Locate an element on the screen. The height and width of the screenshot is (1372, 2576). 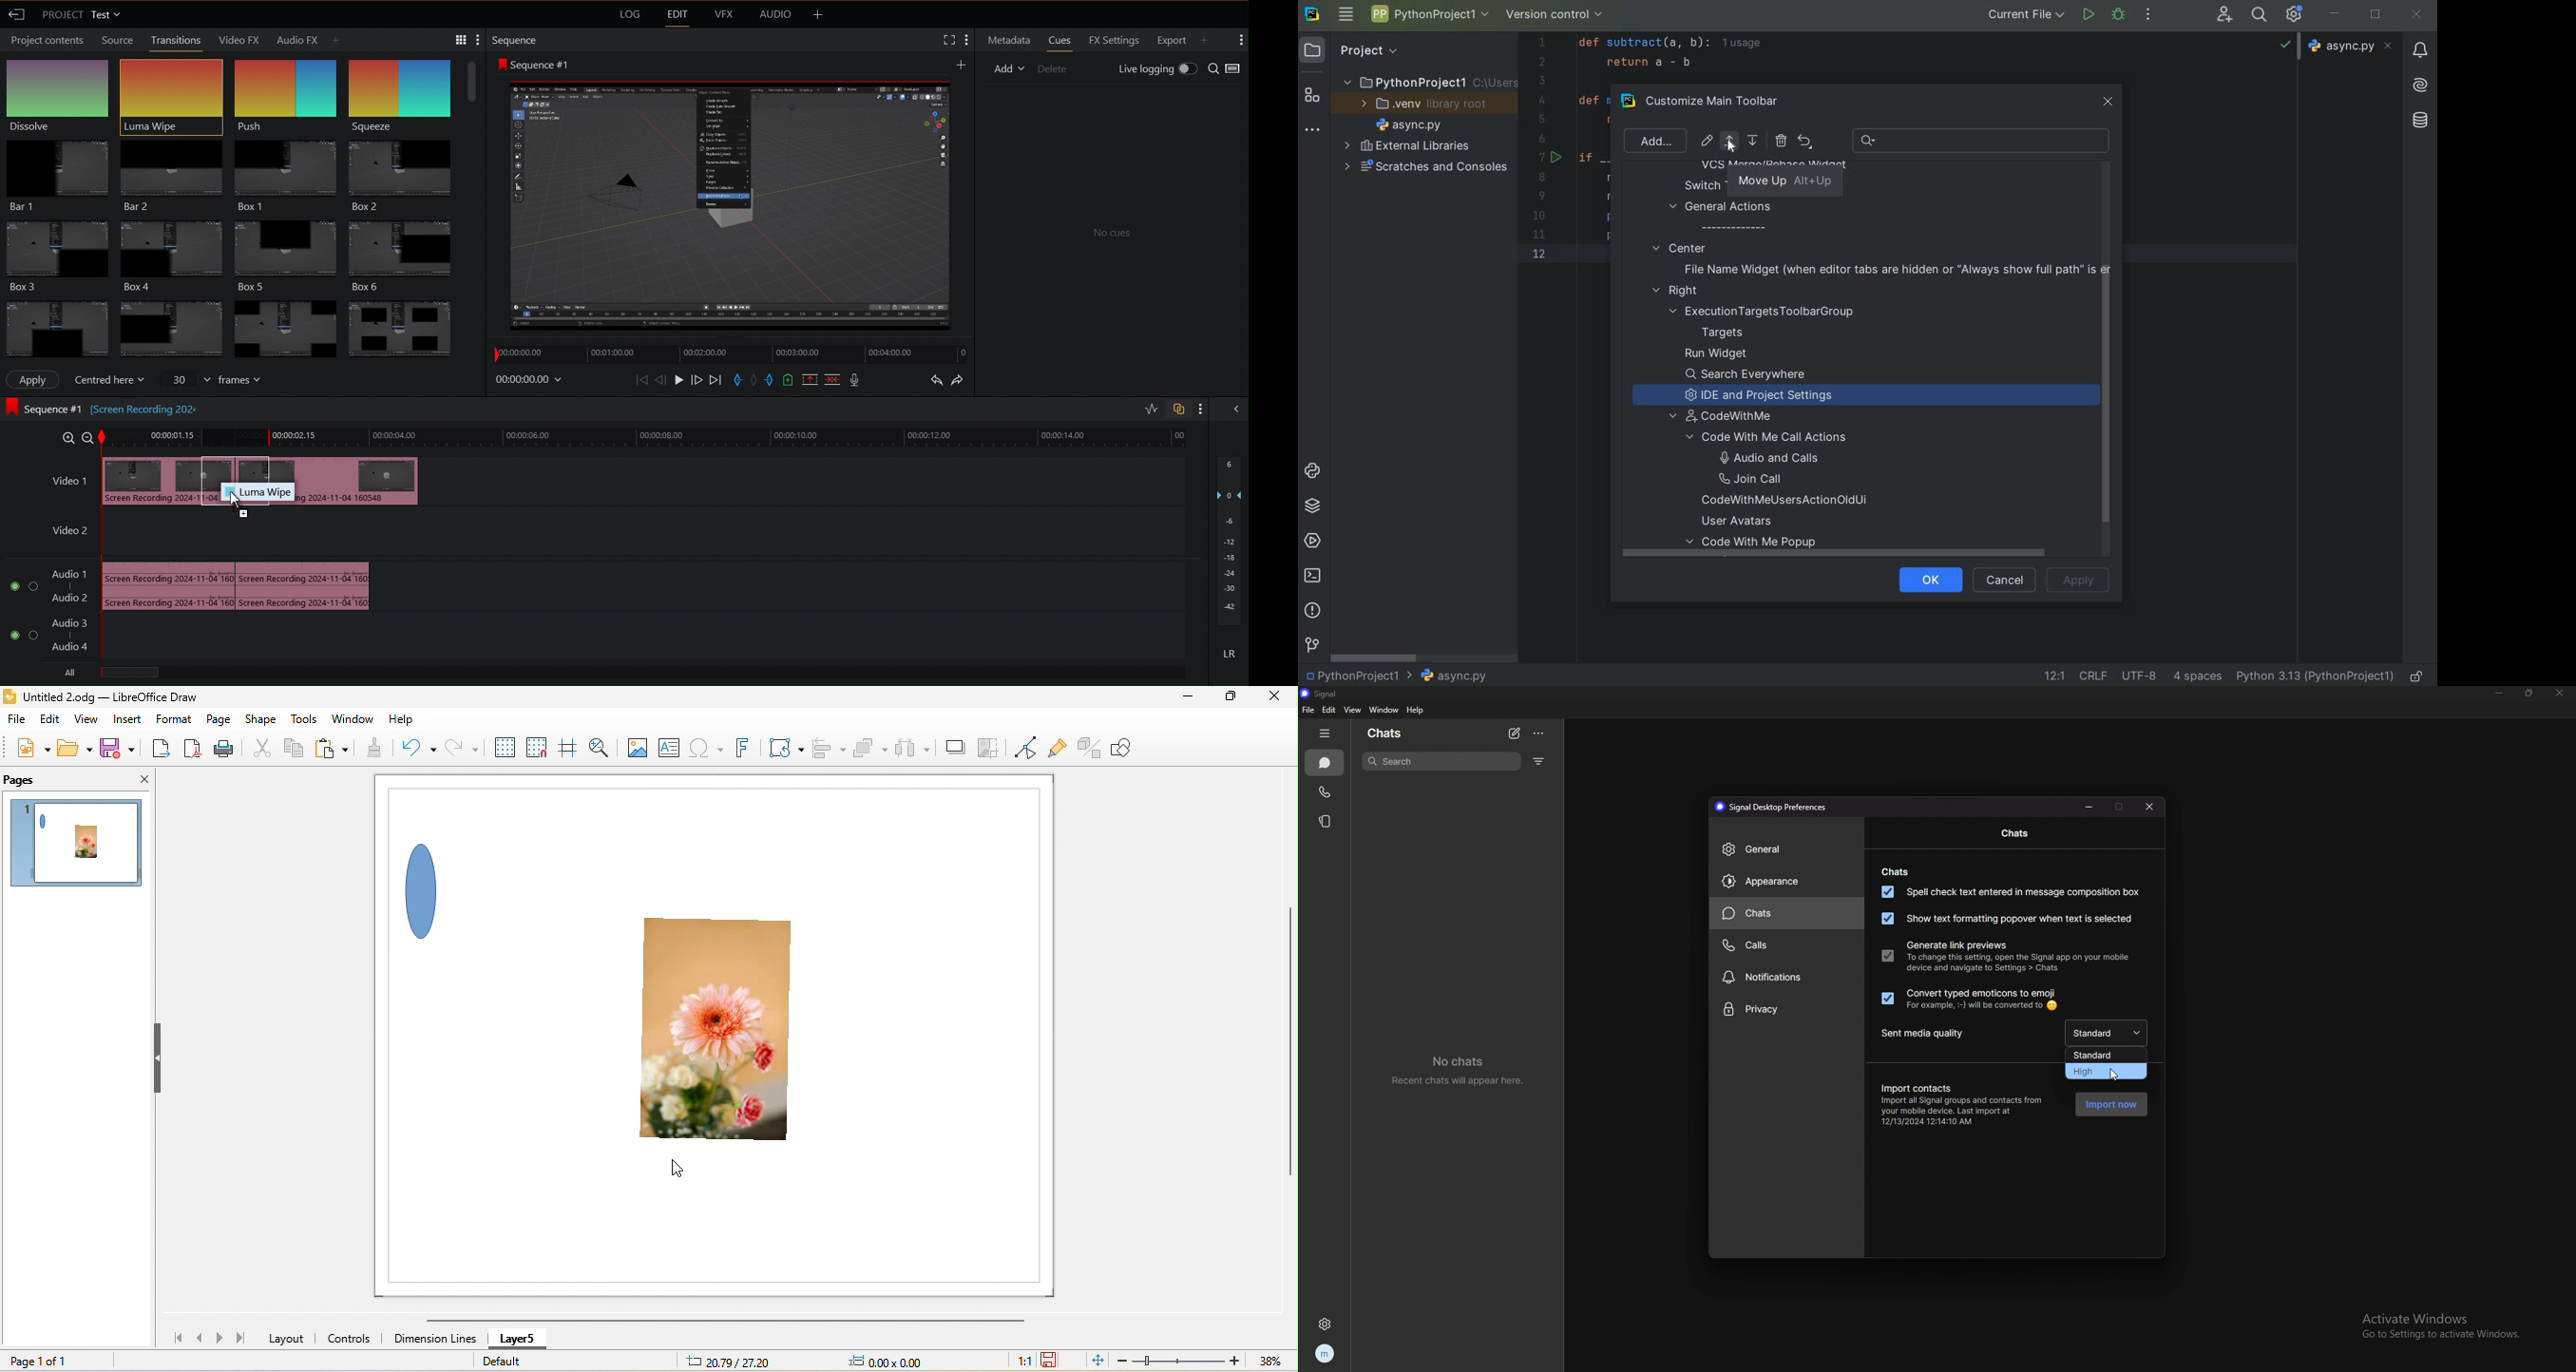
INDENT is located at coordinates (2196, 676).